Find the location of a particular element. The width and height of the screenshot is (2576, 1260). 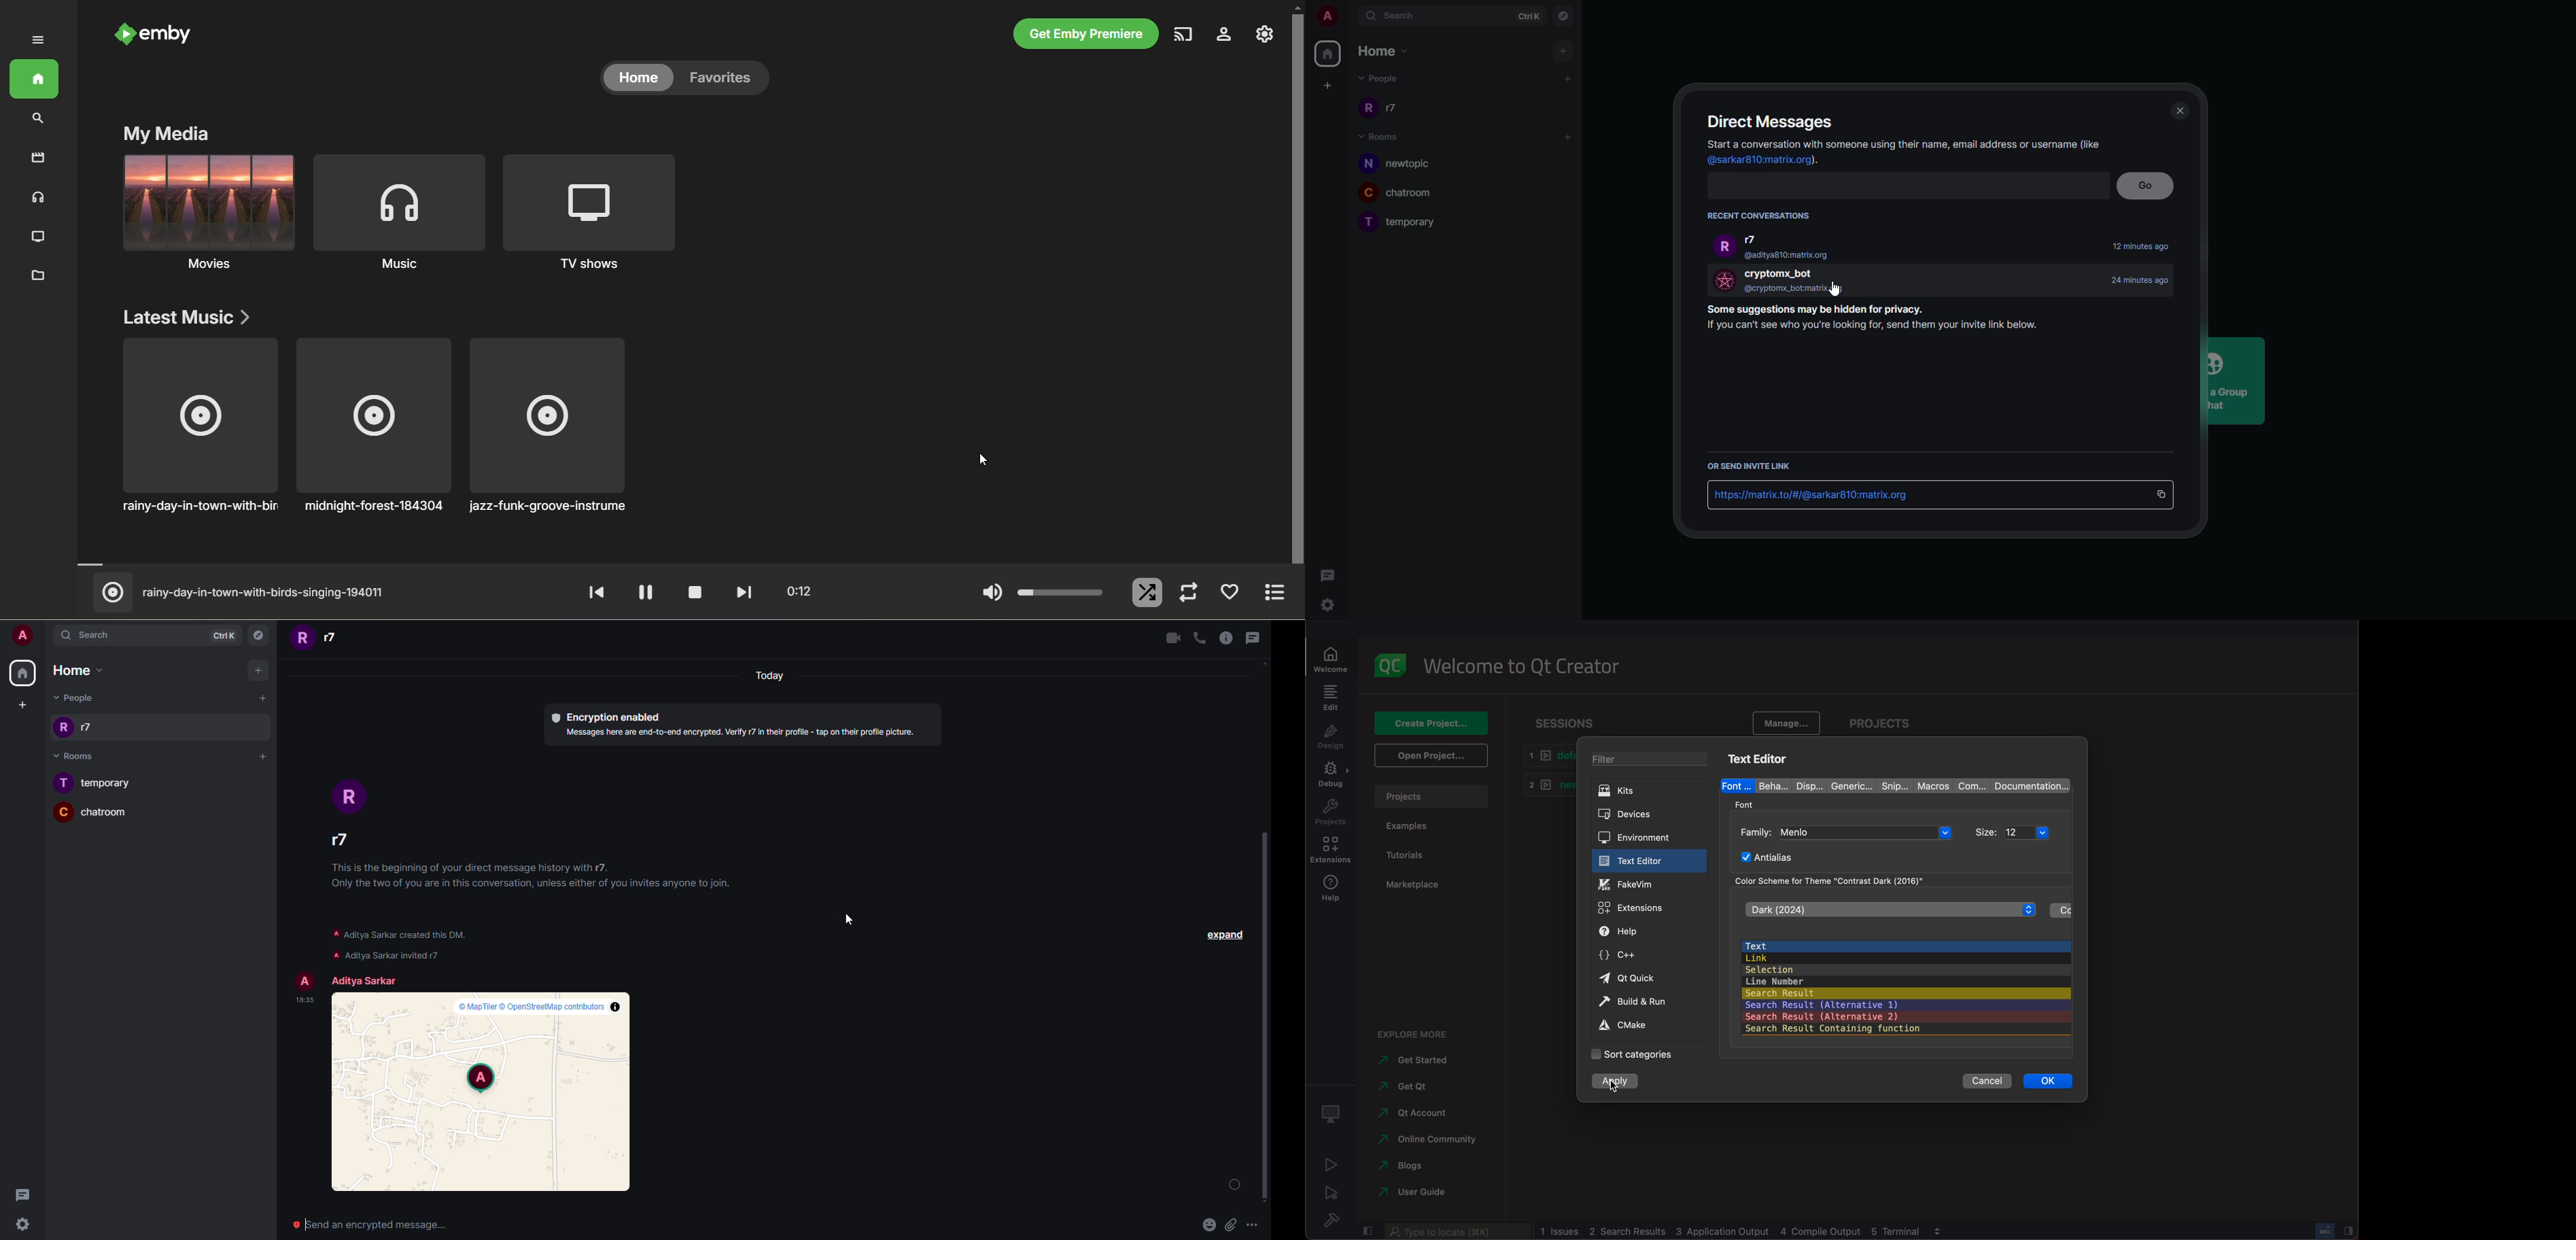

navigator is located at coordinates (1564, 17).